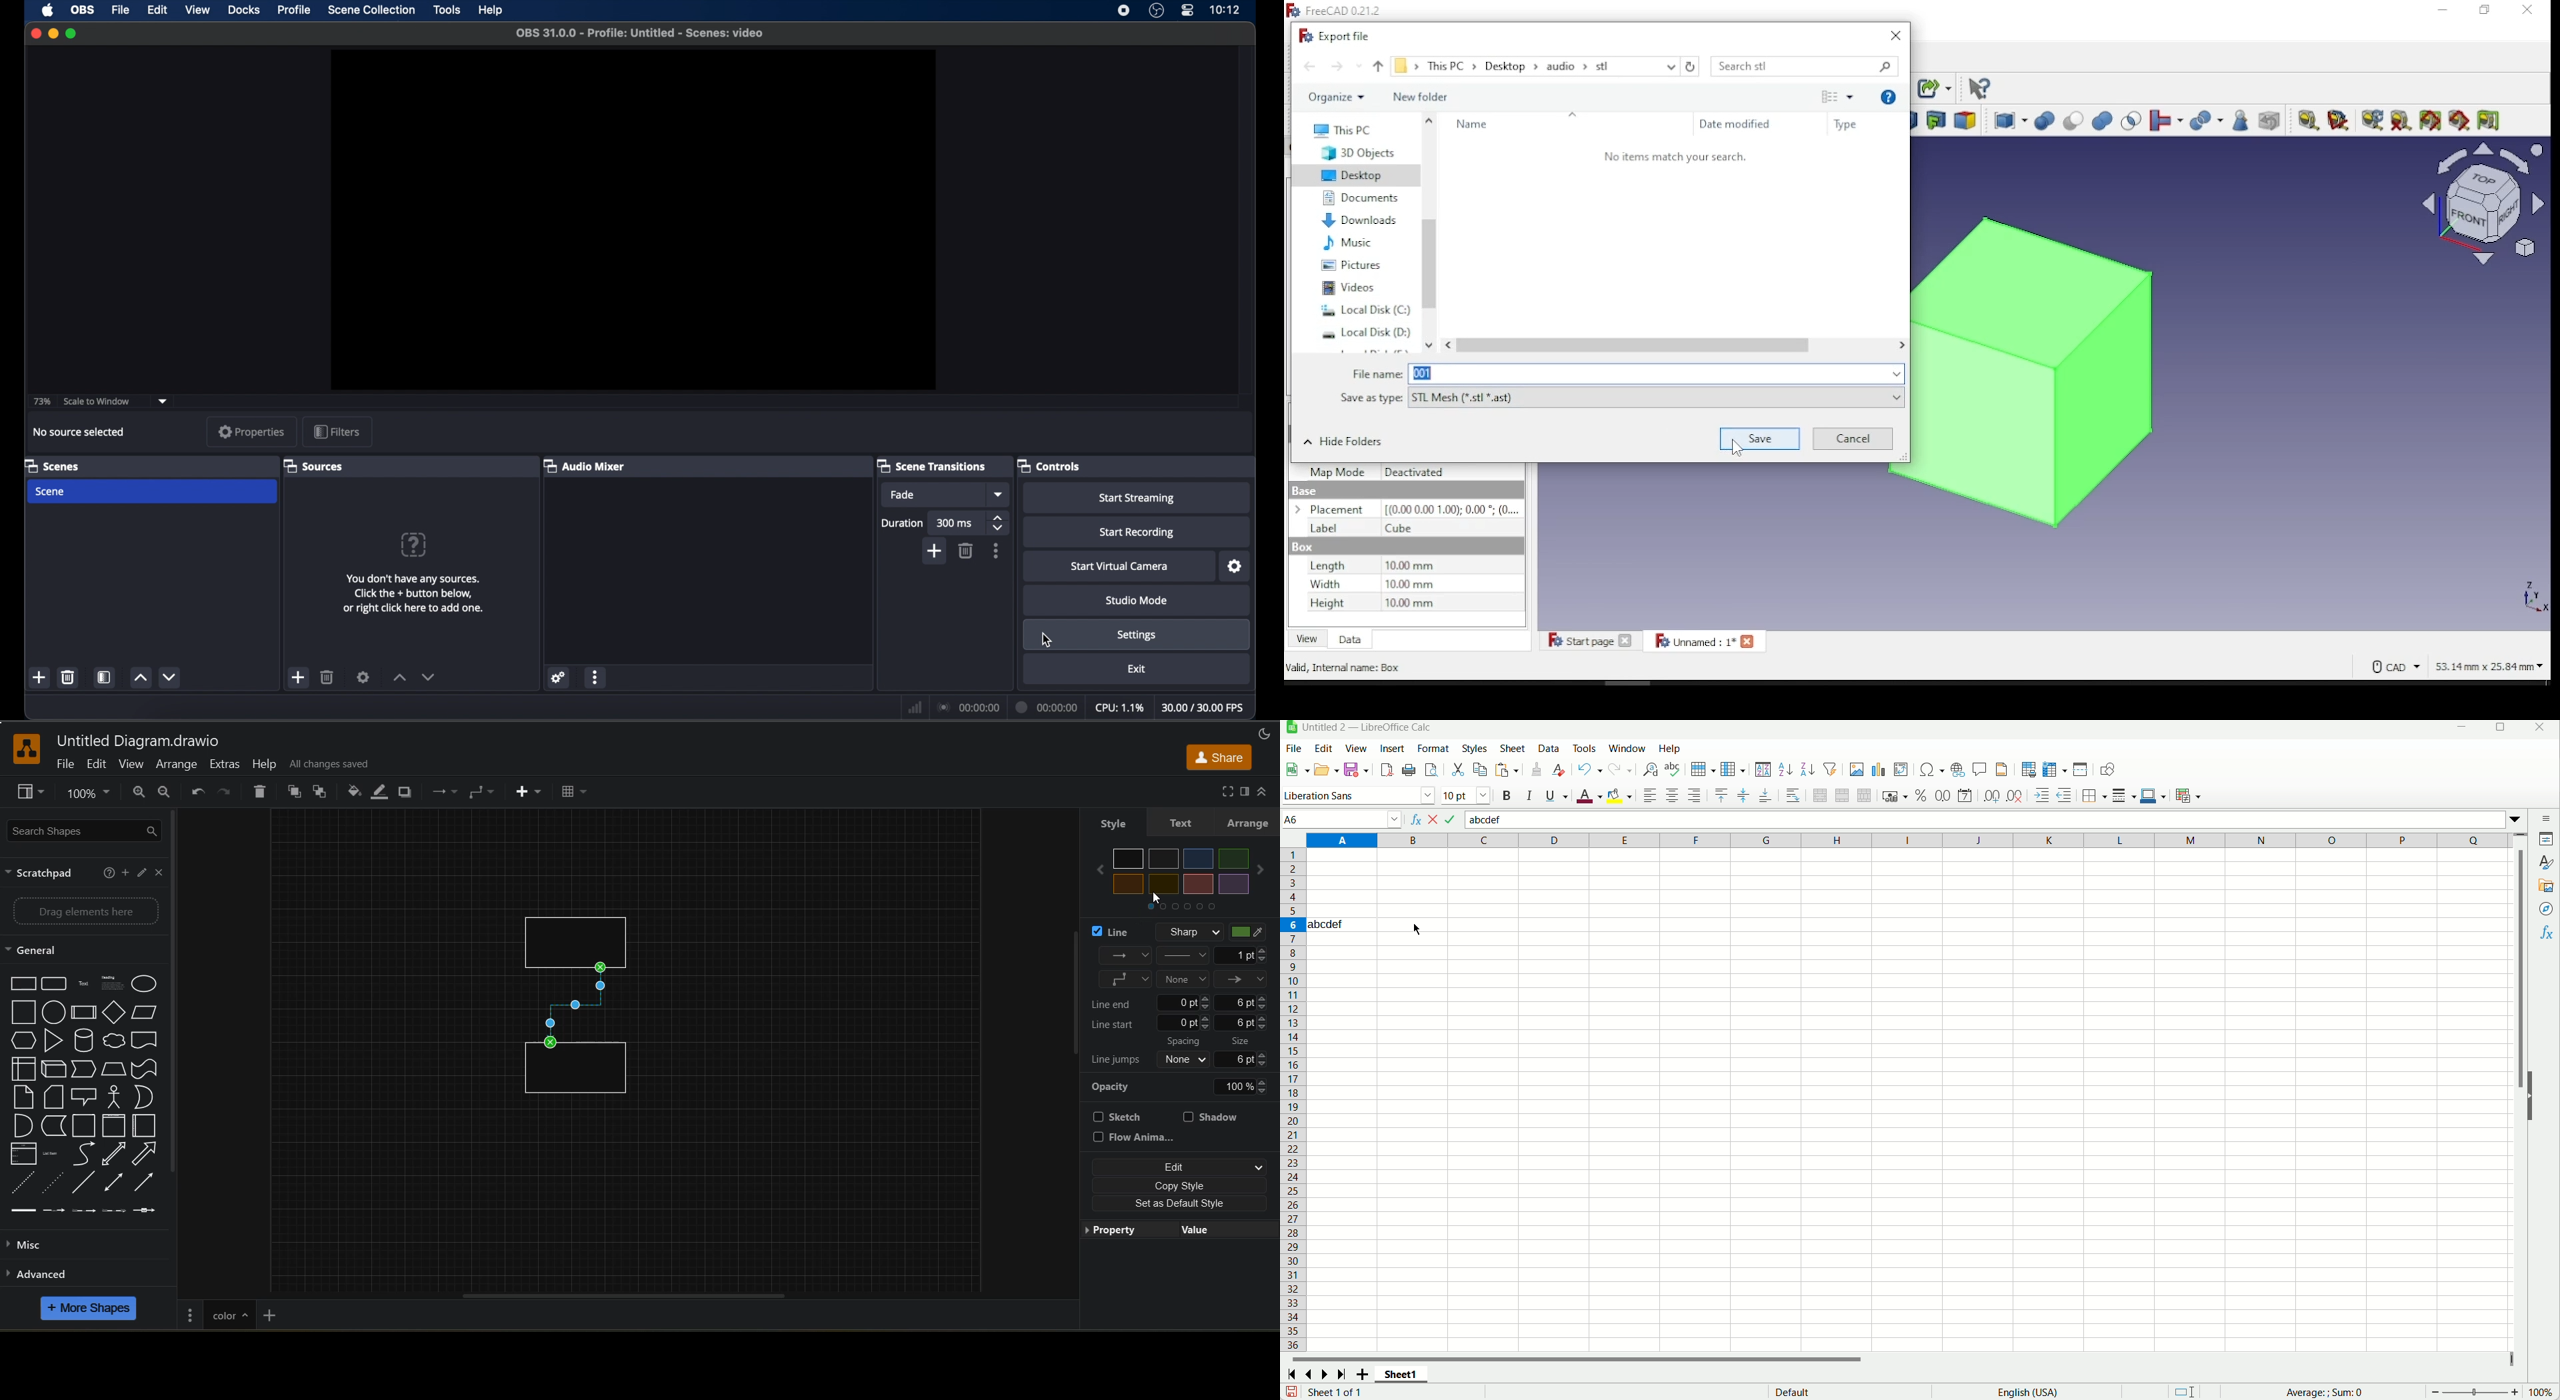  I want to click on defeaturing, so click(2270, 121).